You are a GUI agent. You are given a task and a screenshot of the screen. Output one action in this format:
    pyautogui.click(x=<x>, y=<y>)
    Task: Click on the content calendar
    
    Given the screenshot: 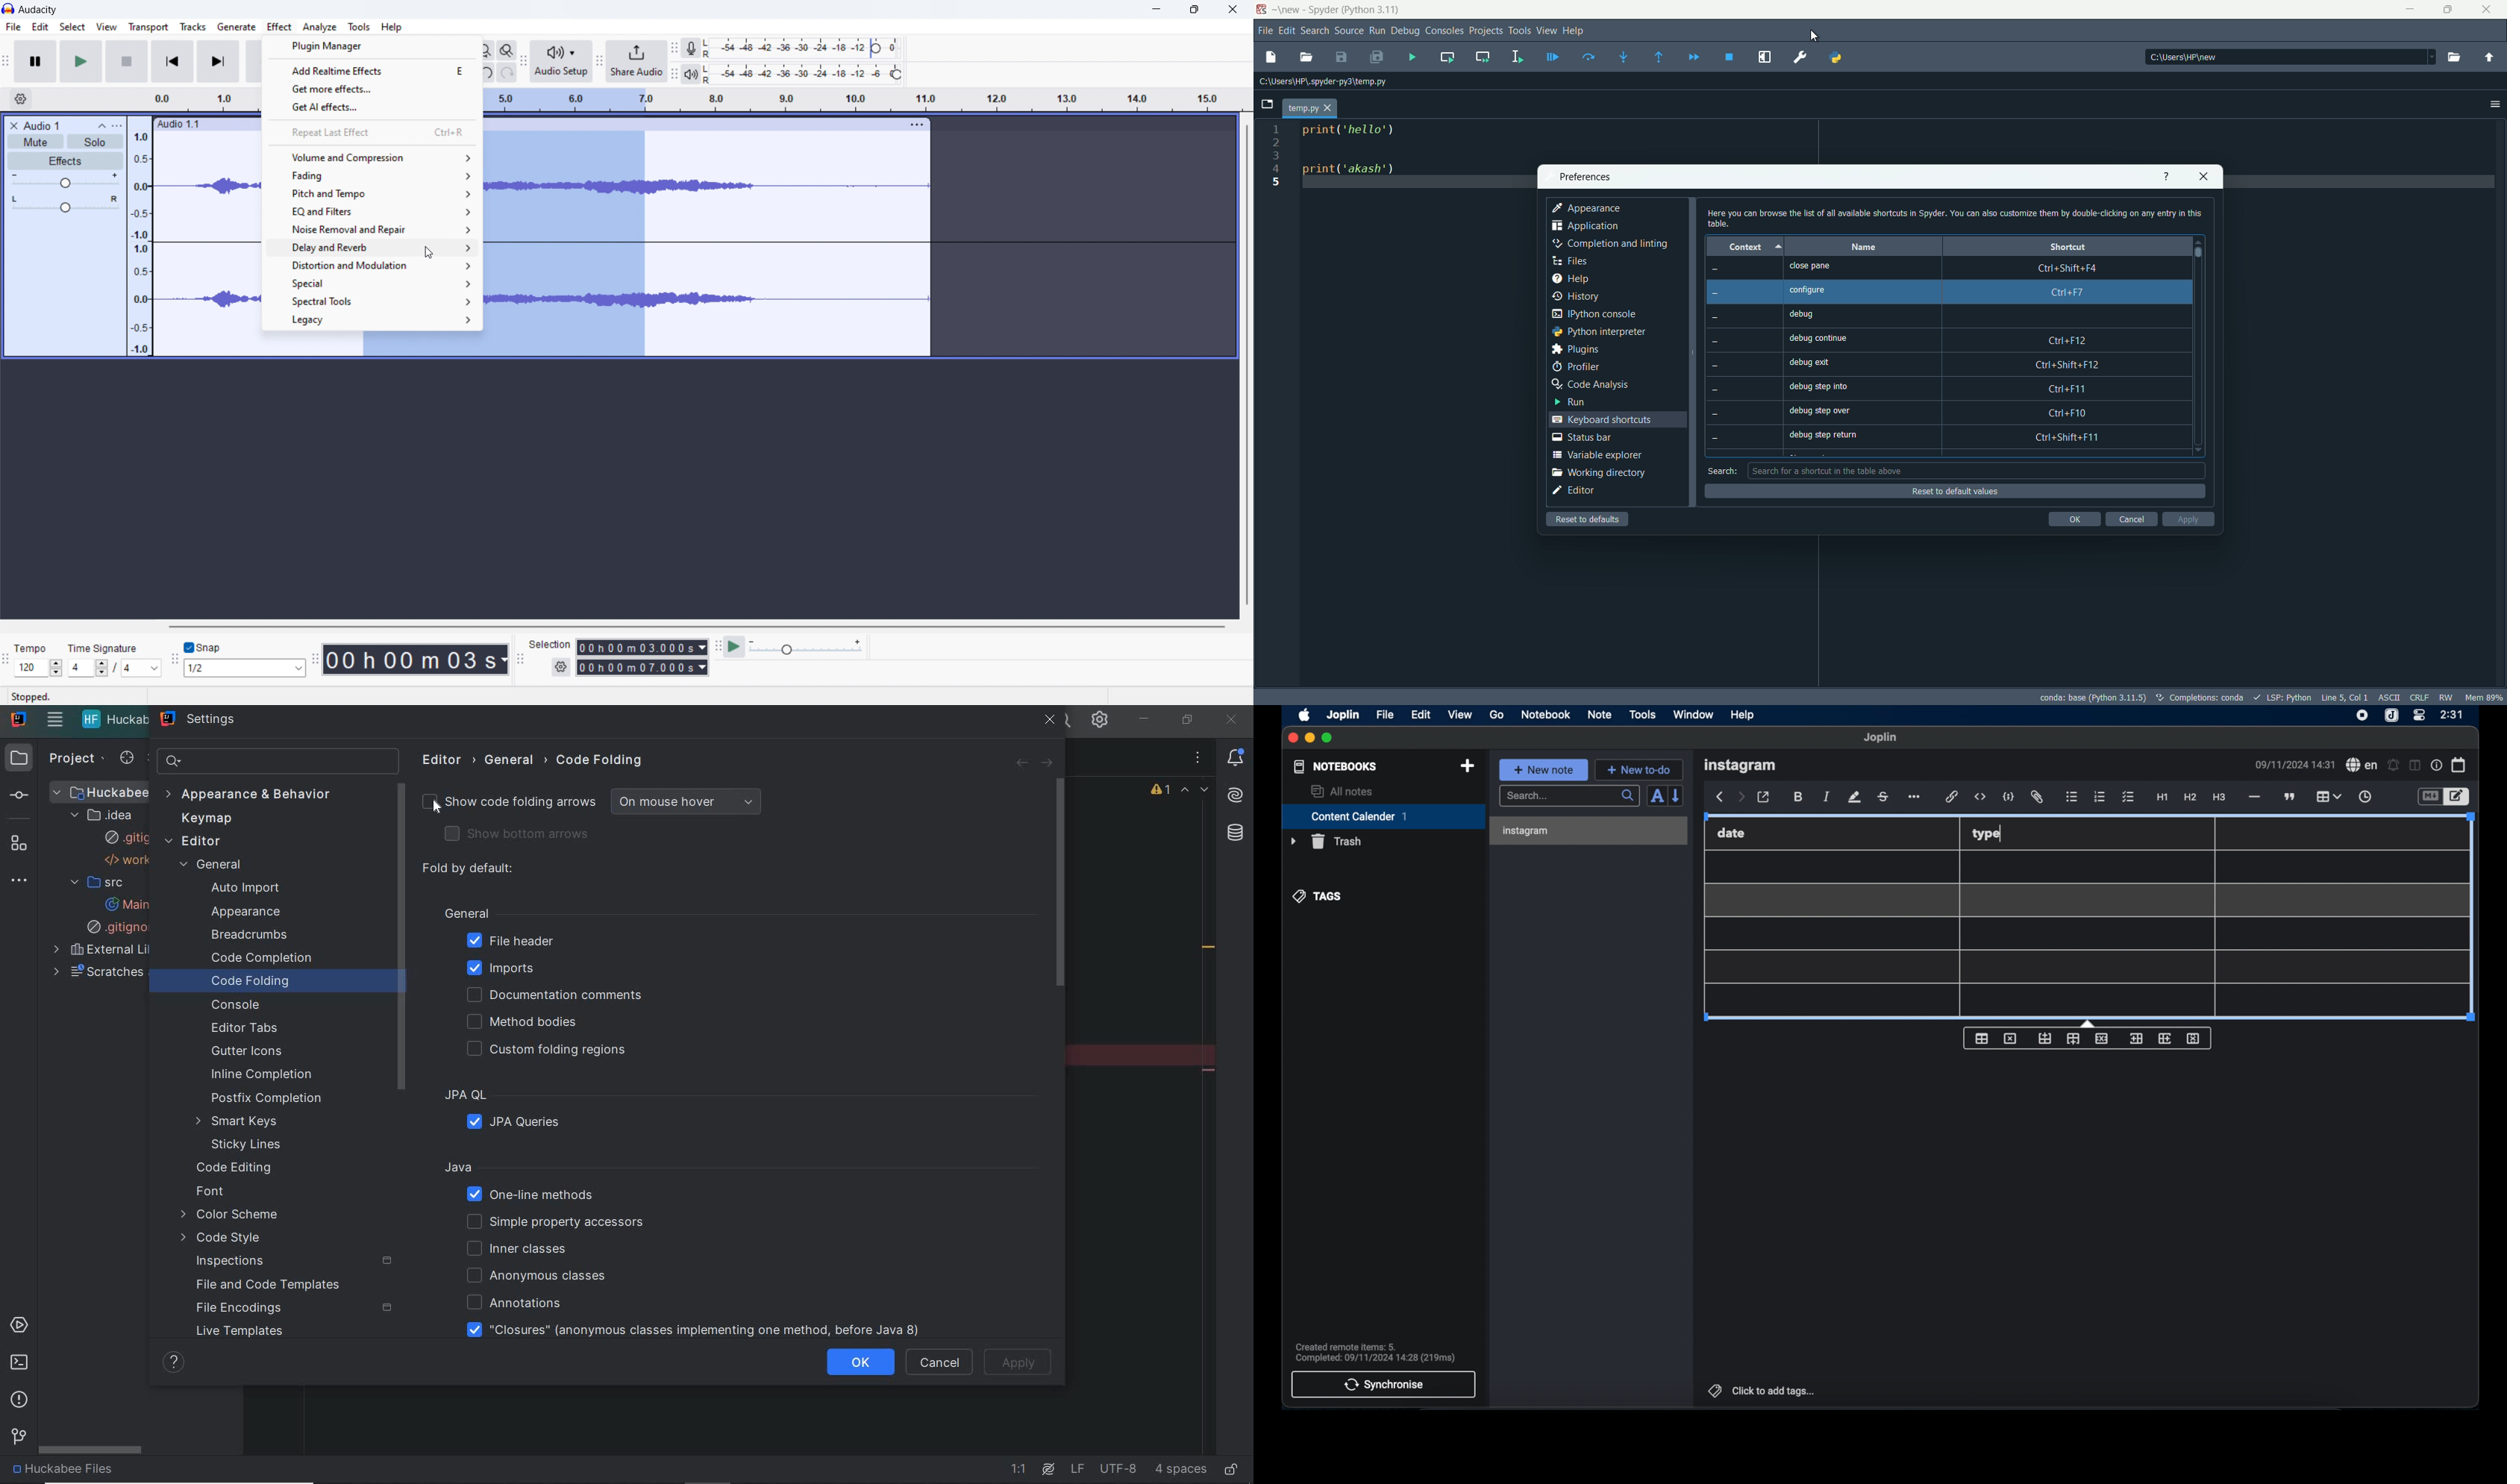 What is the action you would take?
    pyautogui.click(x=1383, y=816)
    